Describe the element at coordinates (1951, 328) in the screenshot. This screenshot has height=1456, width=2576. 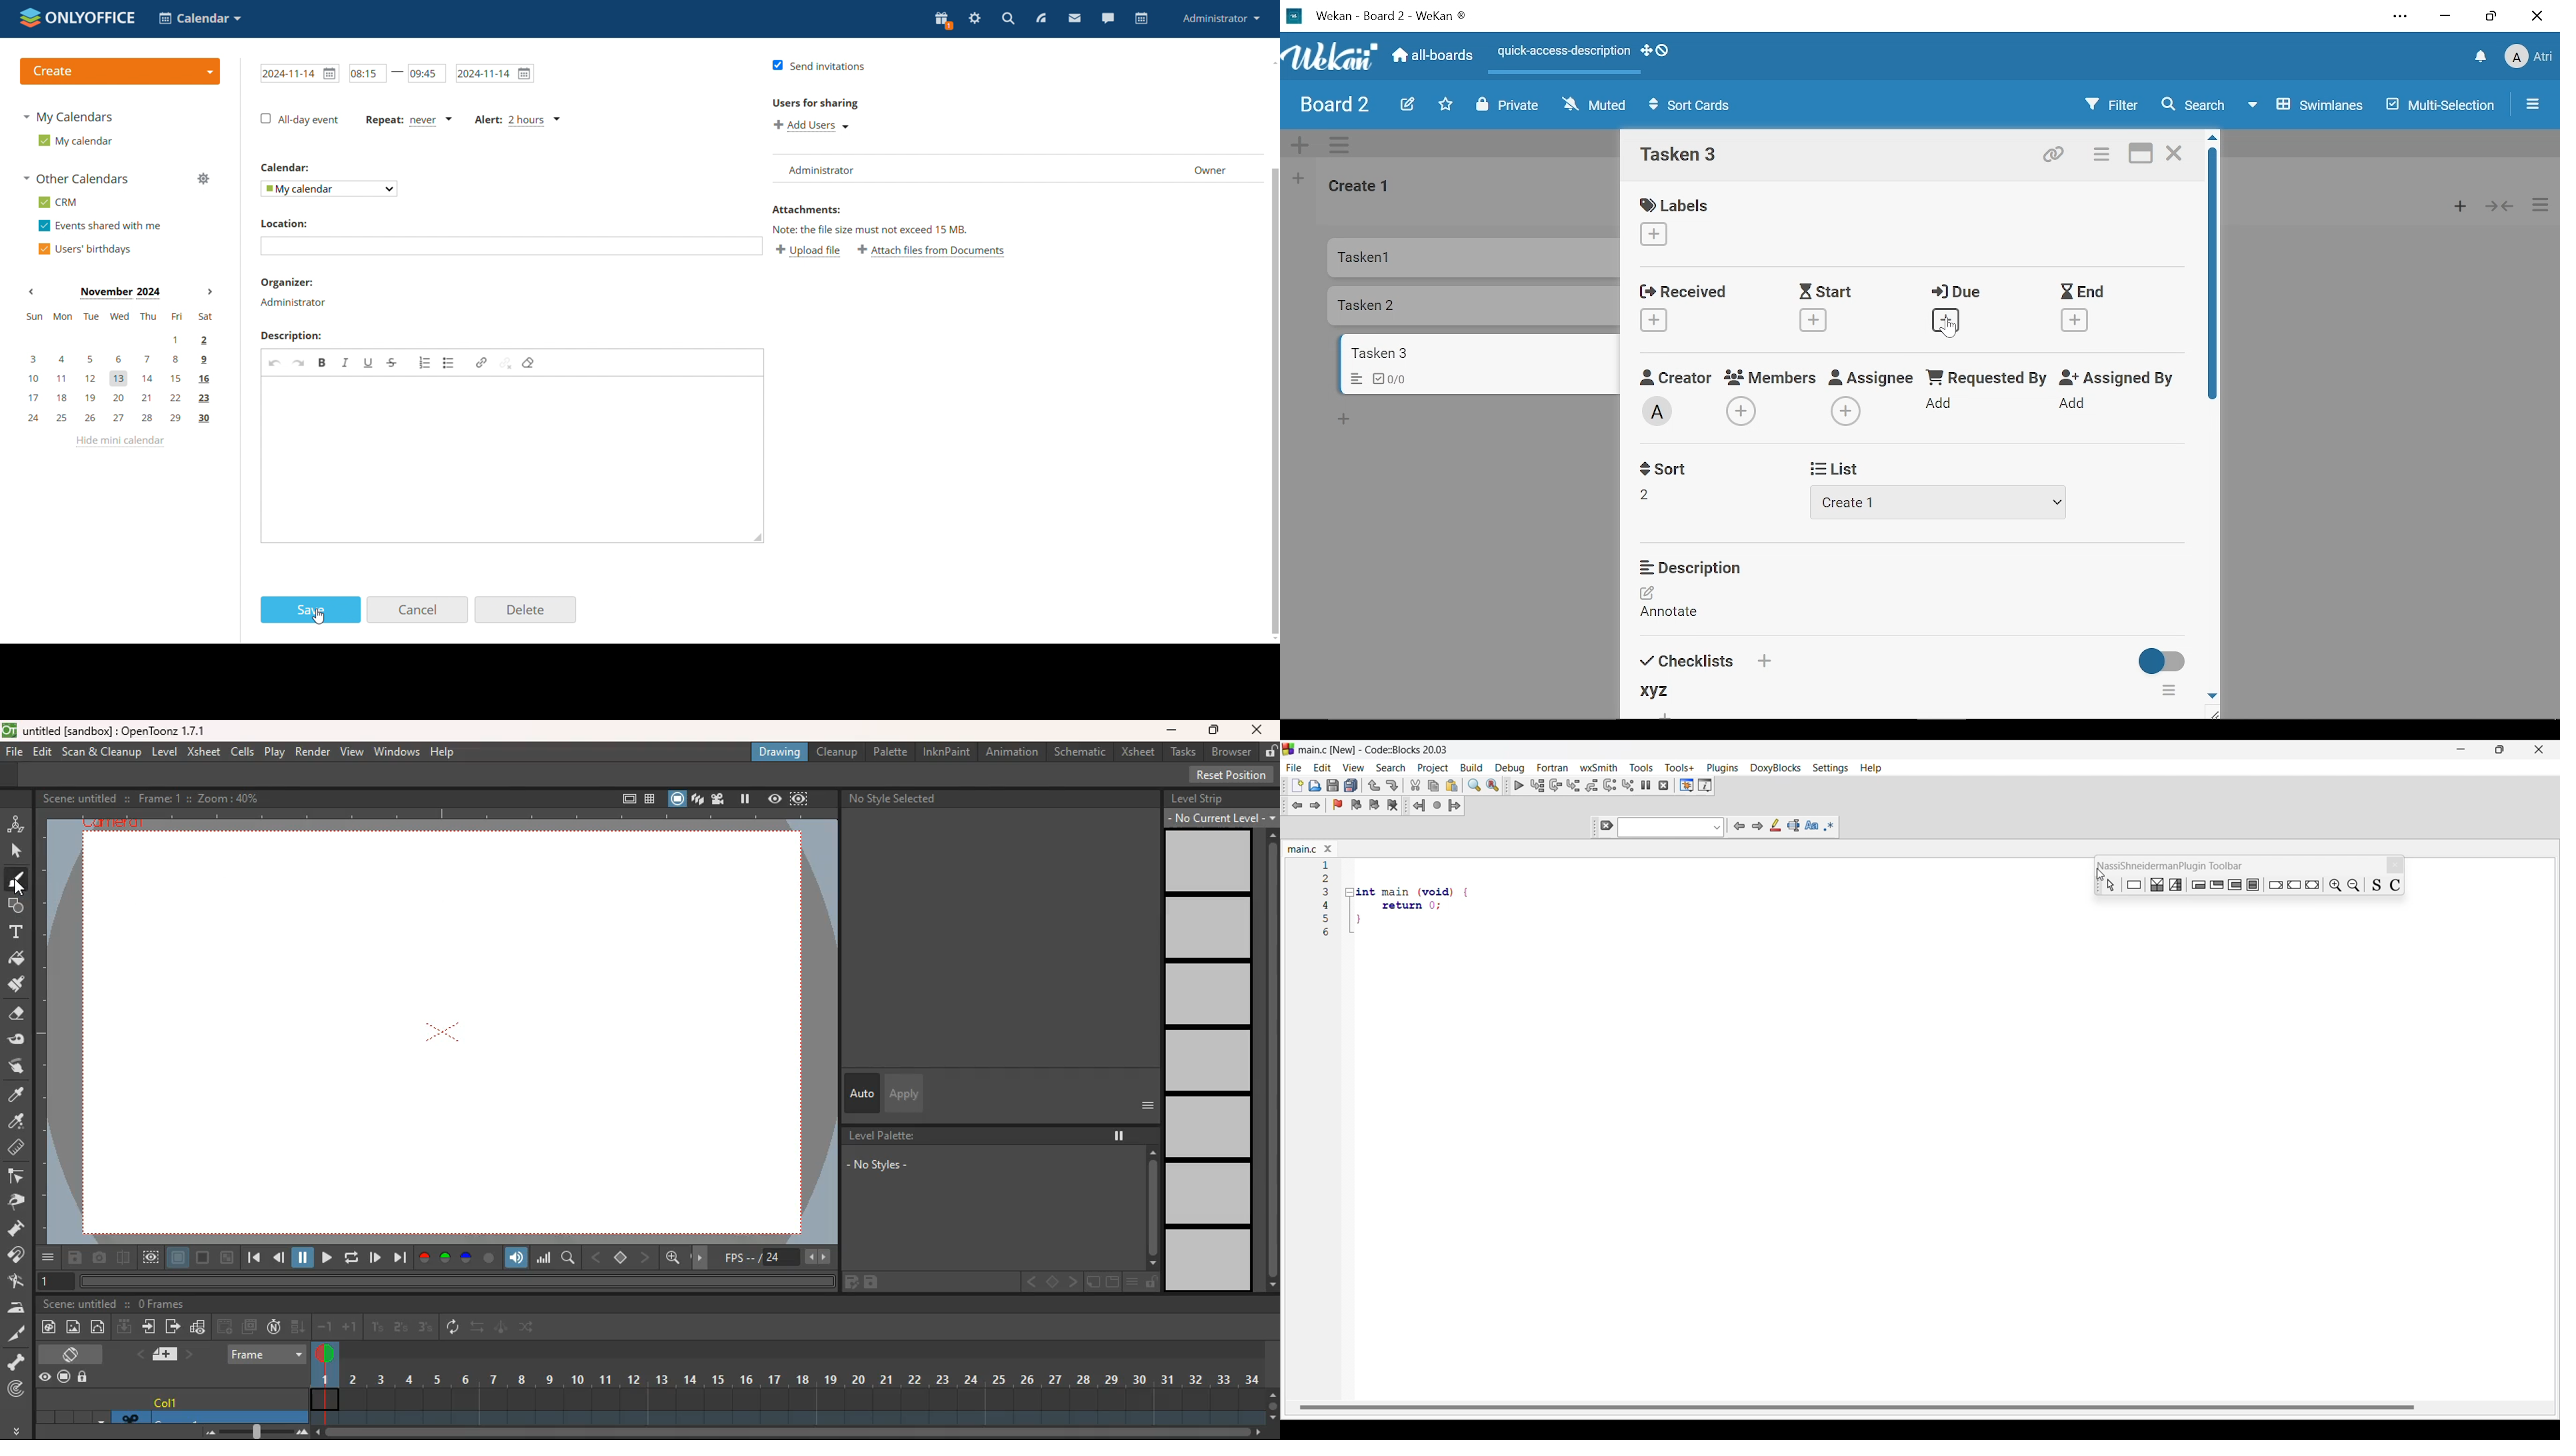
I see `Cursor` at that location.